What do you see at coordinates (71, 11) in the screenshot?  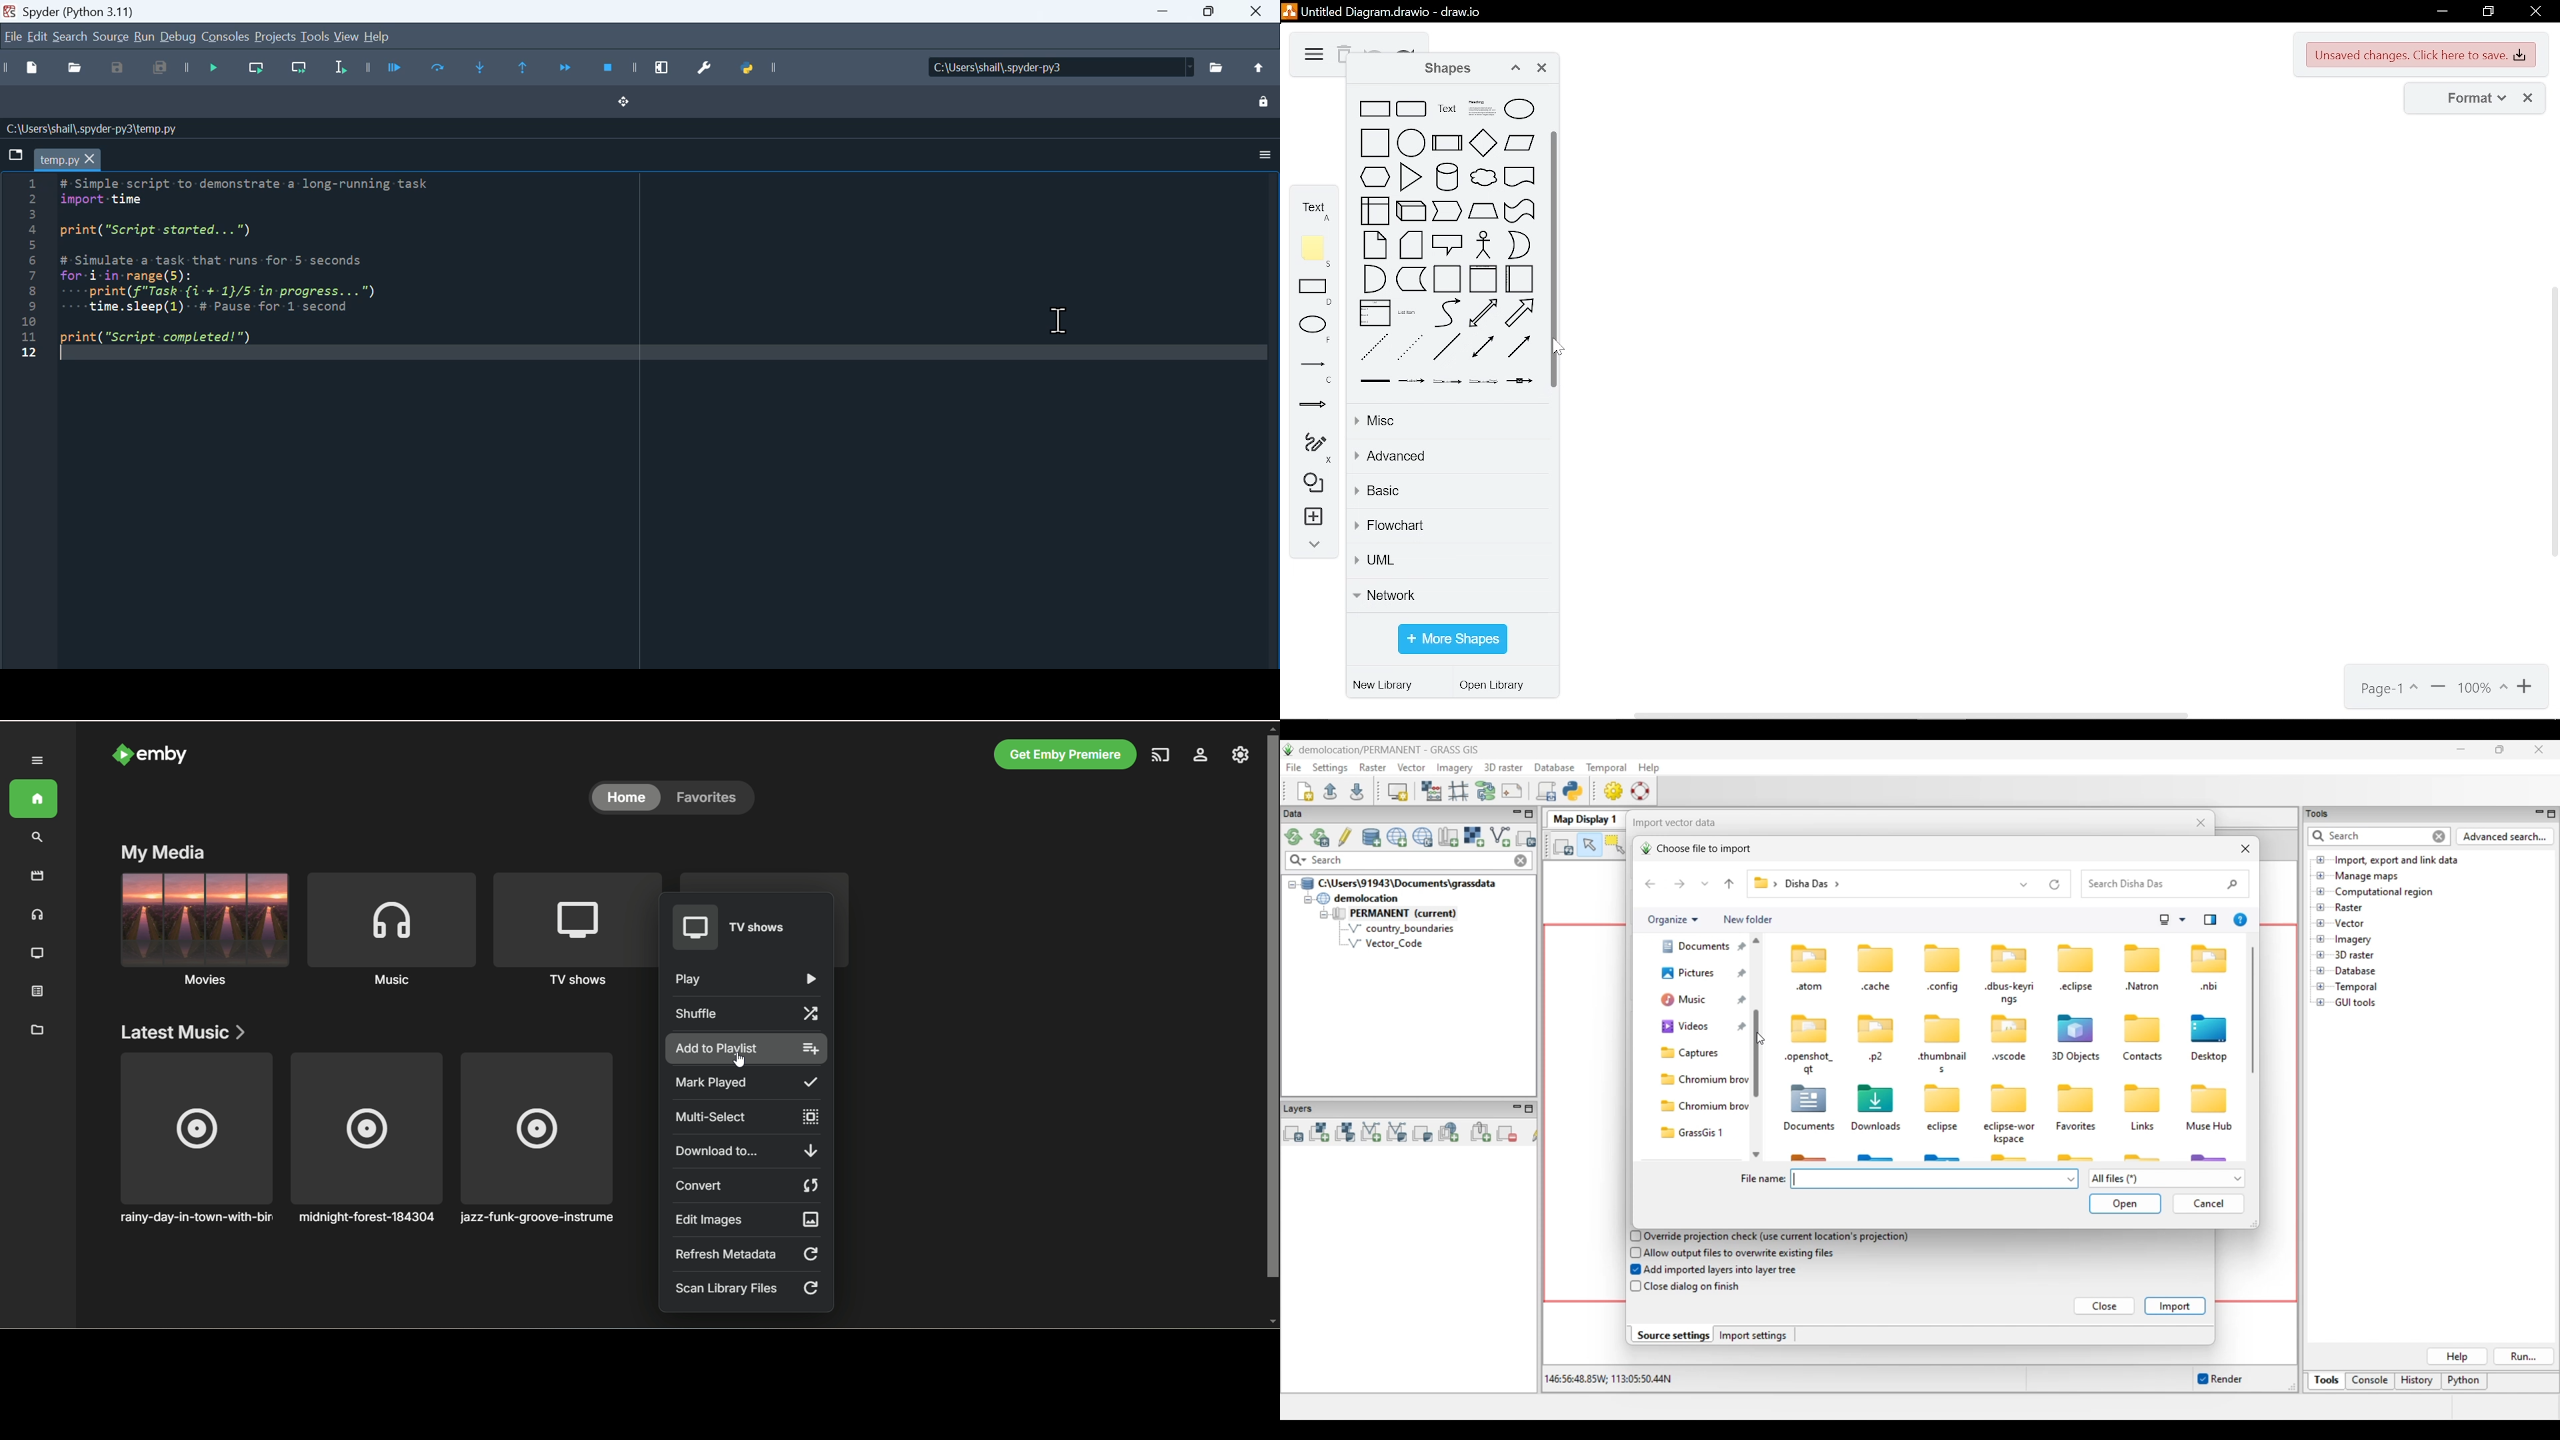 I see `spyder` at bounding box center [71, 11].